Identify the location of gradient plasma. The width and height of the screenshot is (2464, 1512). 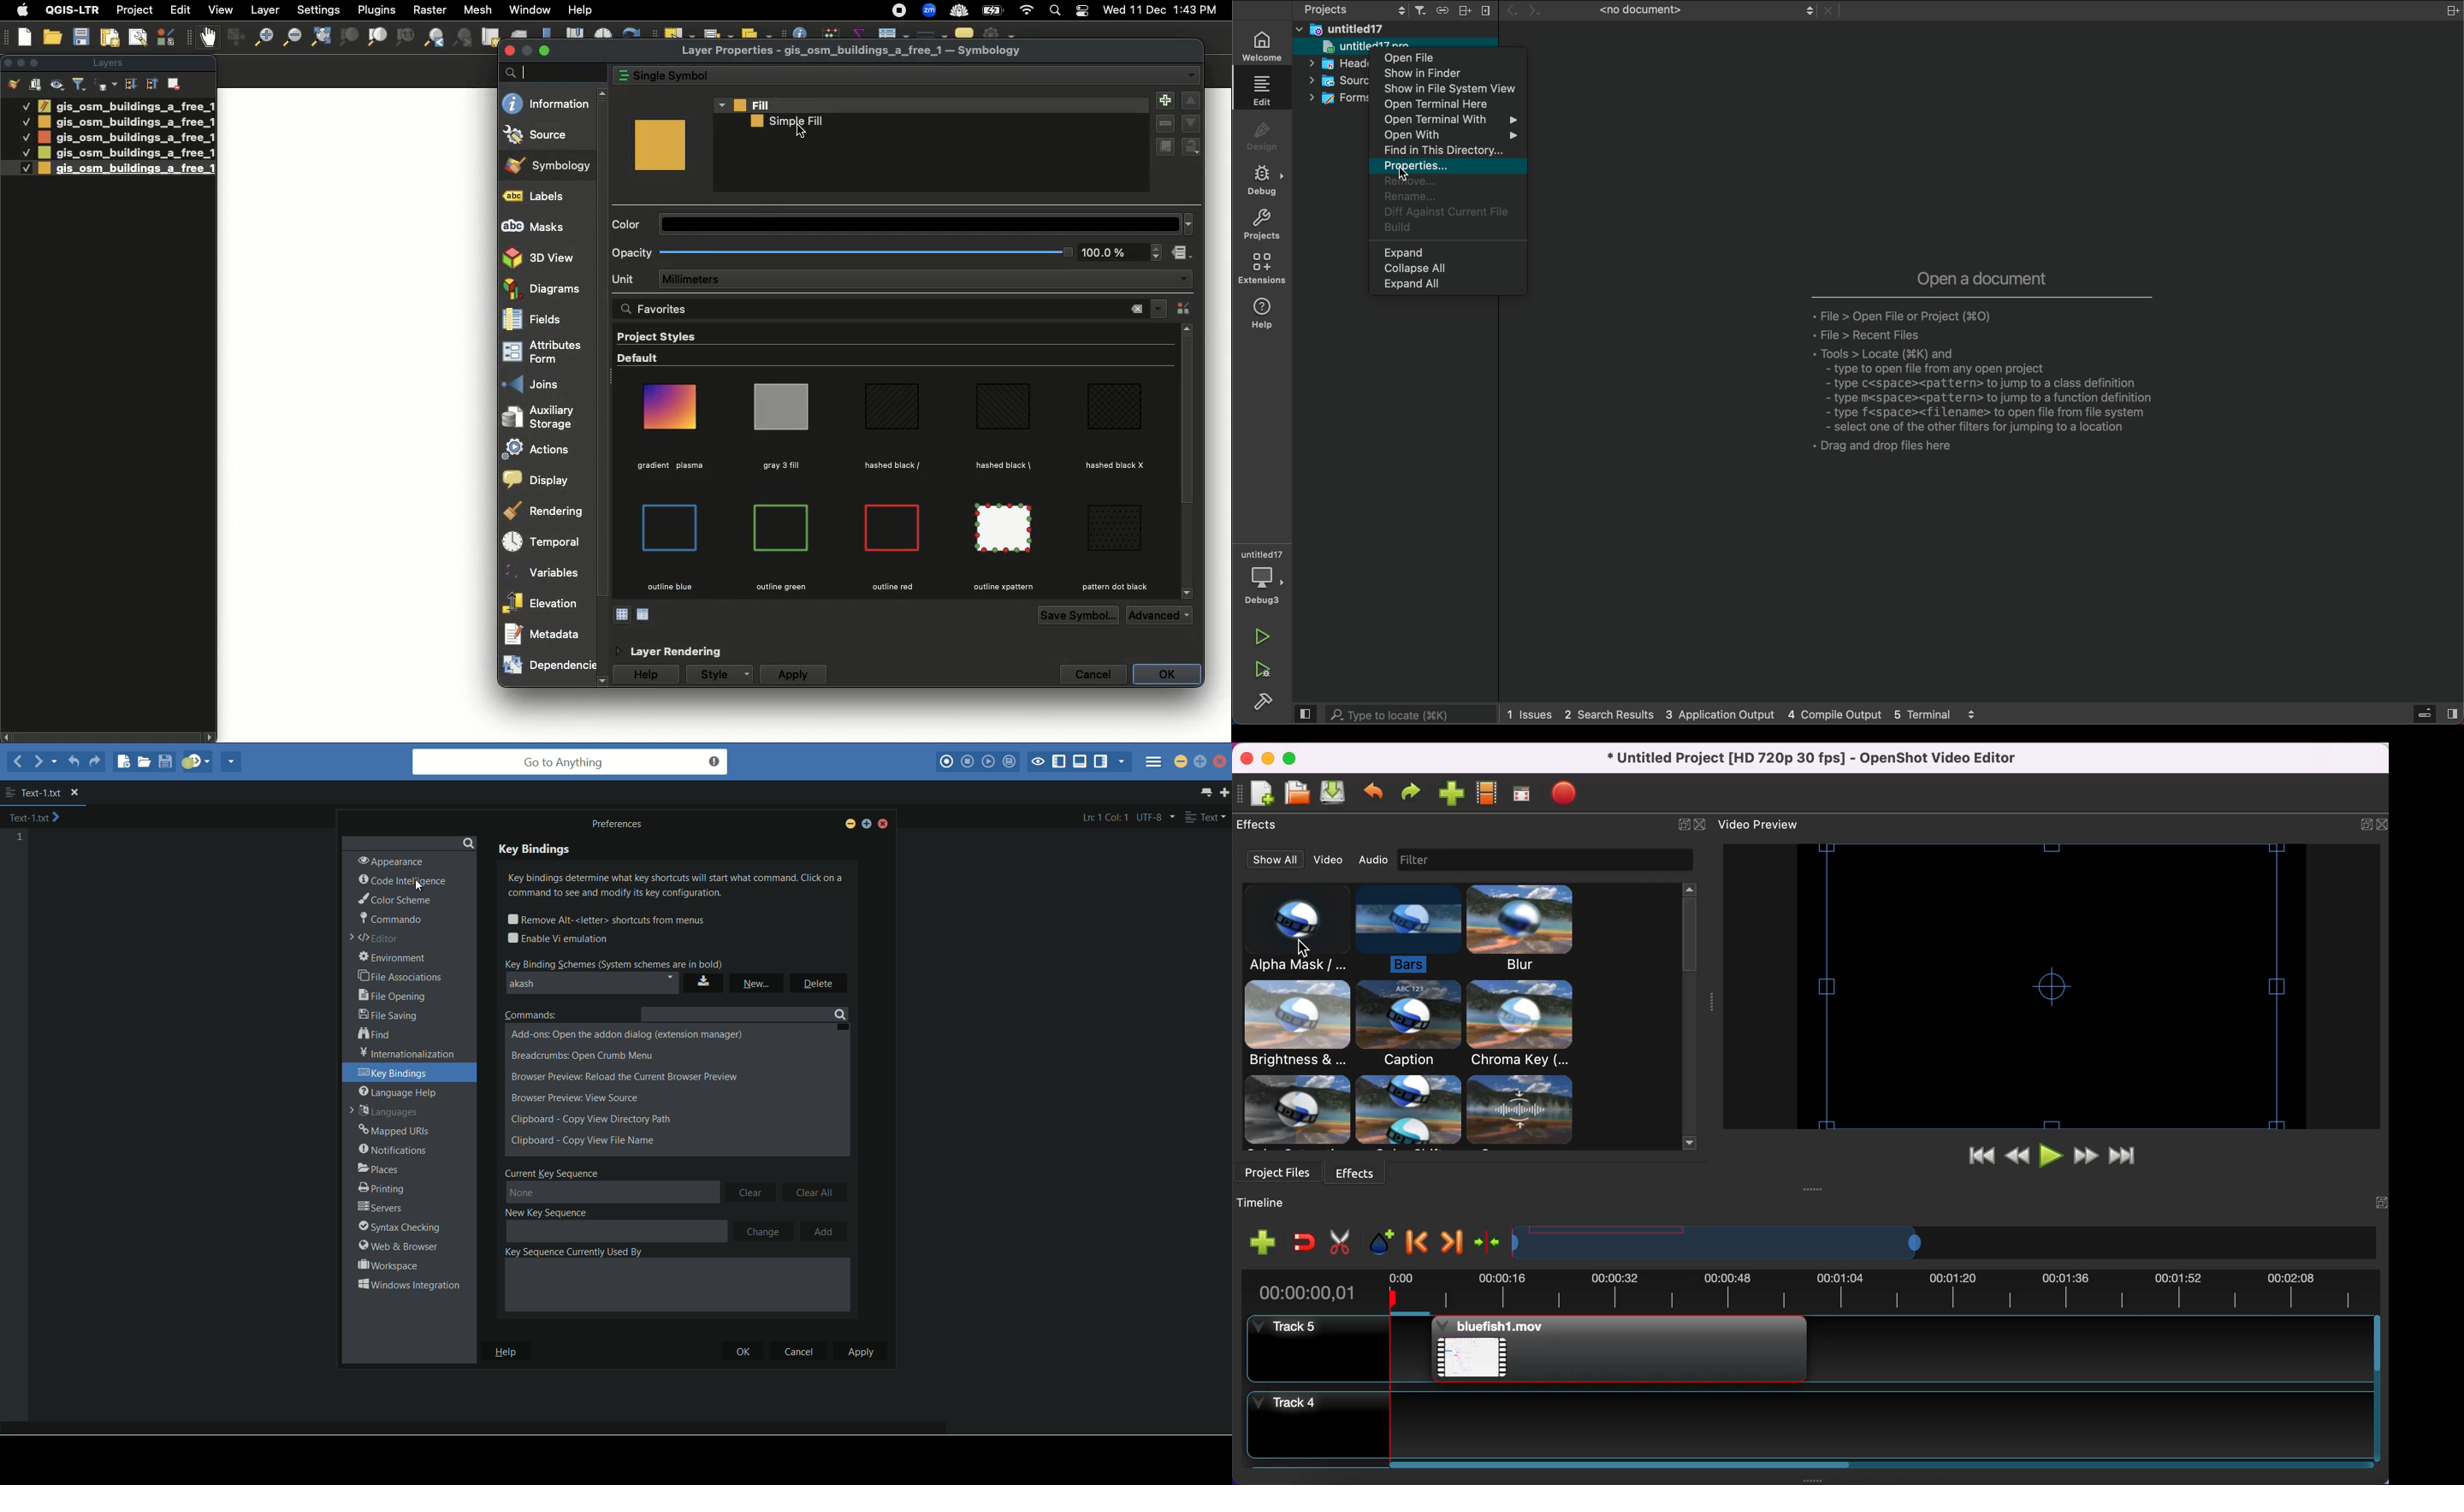
(672, 465).